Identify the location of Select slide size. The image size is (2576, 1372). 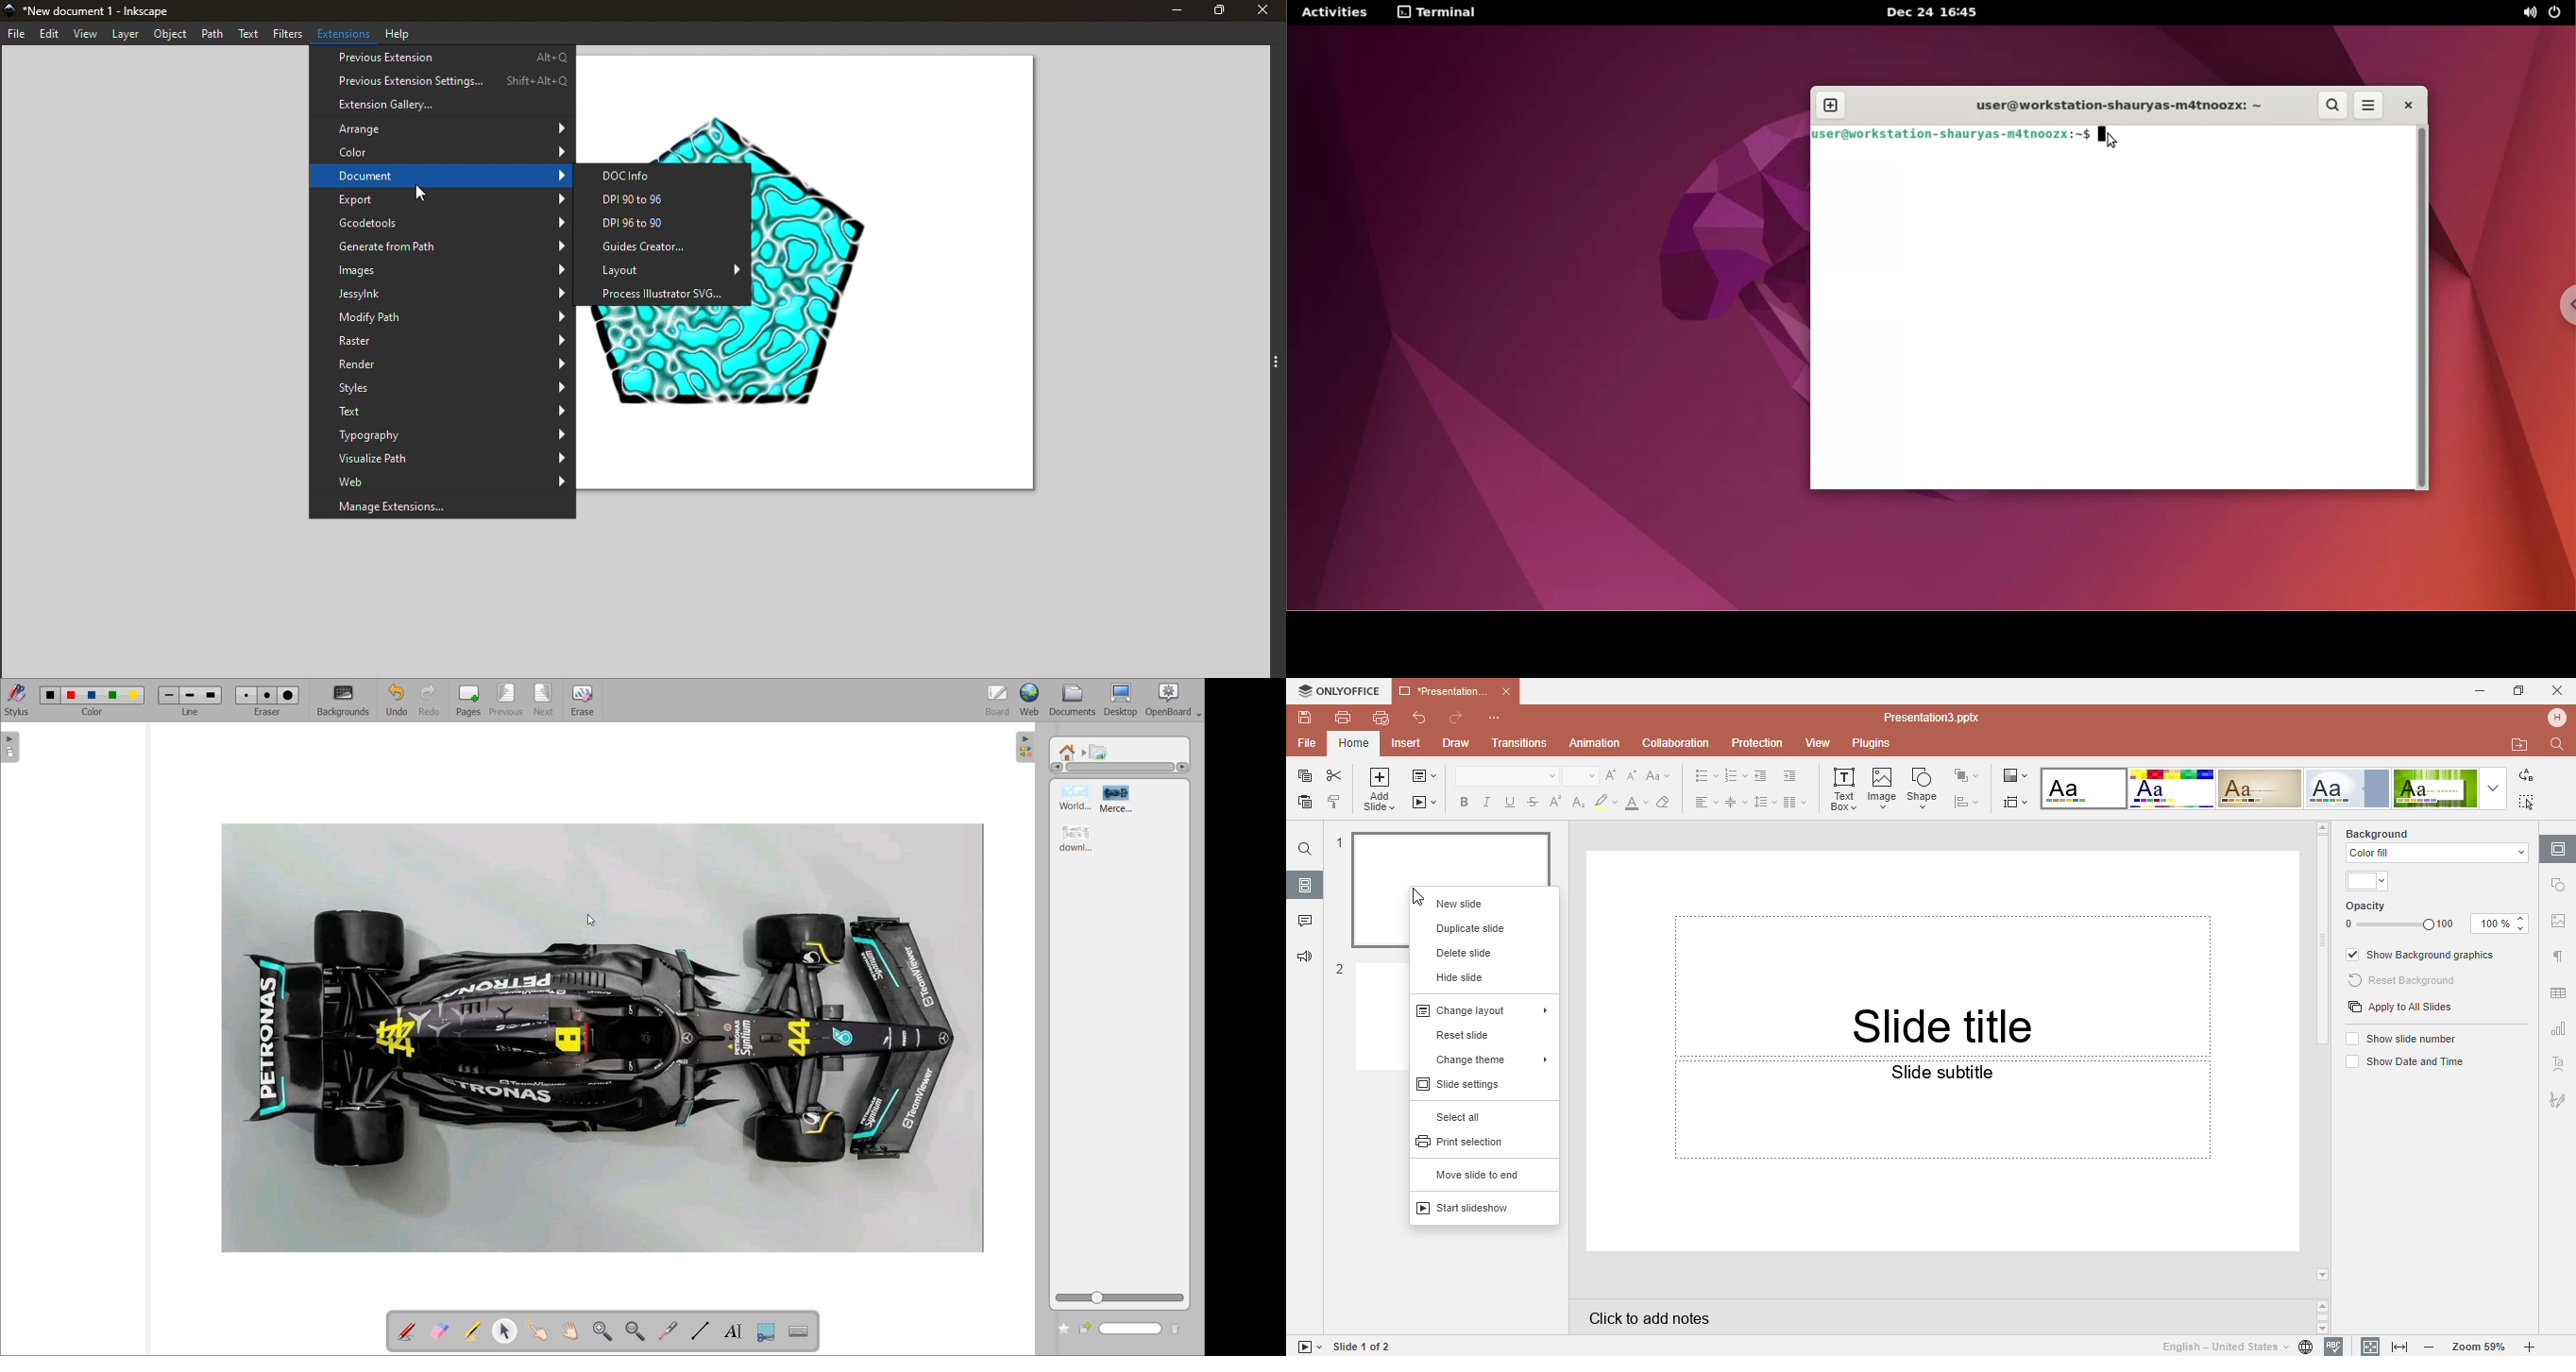
(2017, 801).